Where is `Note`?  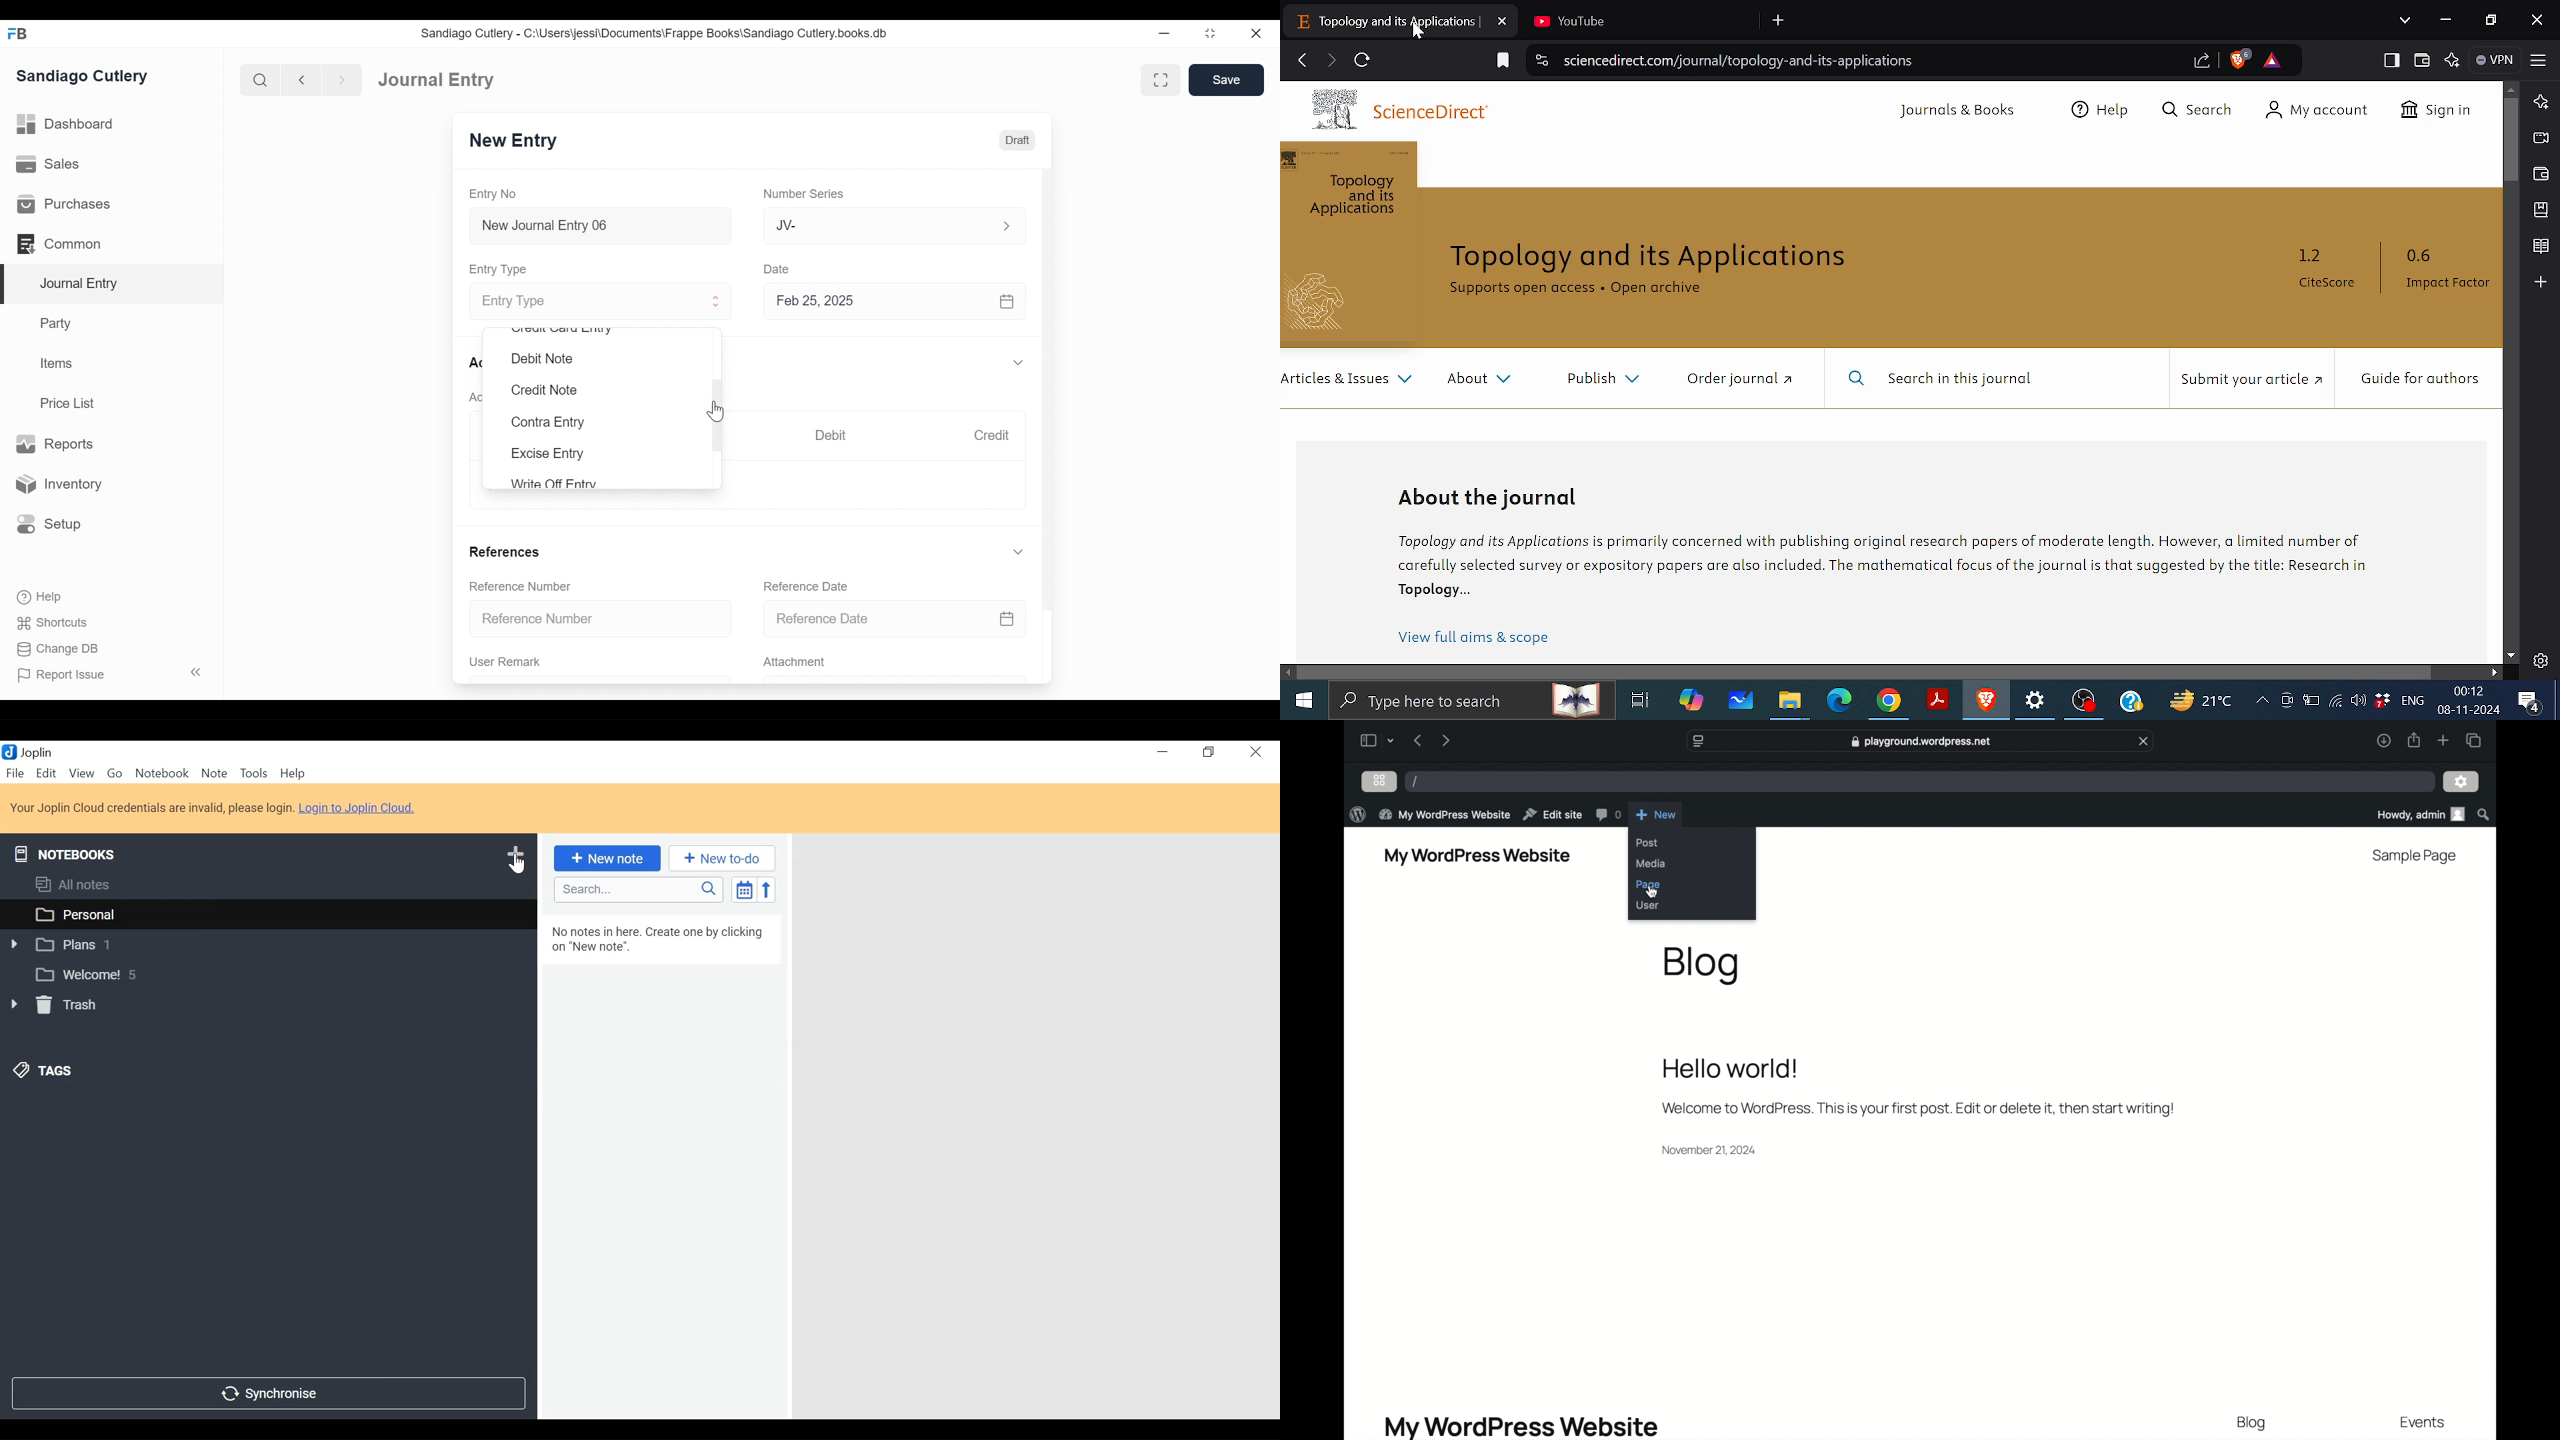
Note is located at coordinates (214, 773).